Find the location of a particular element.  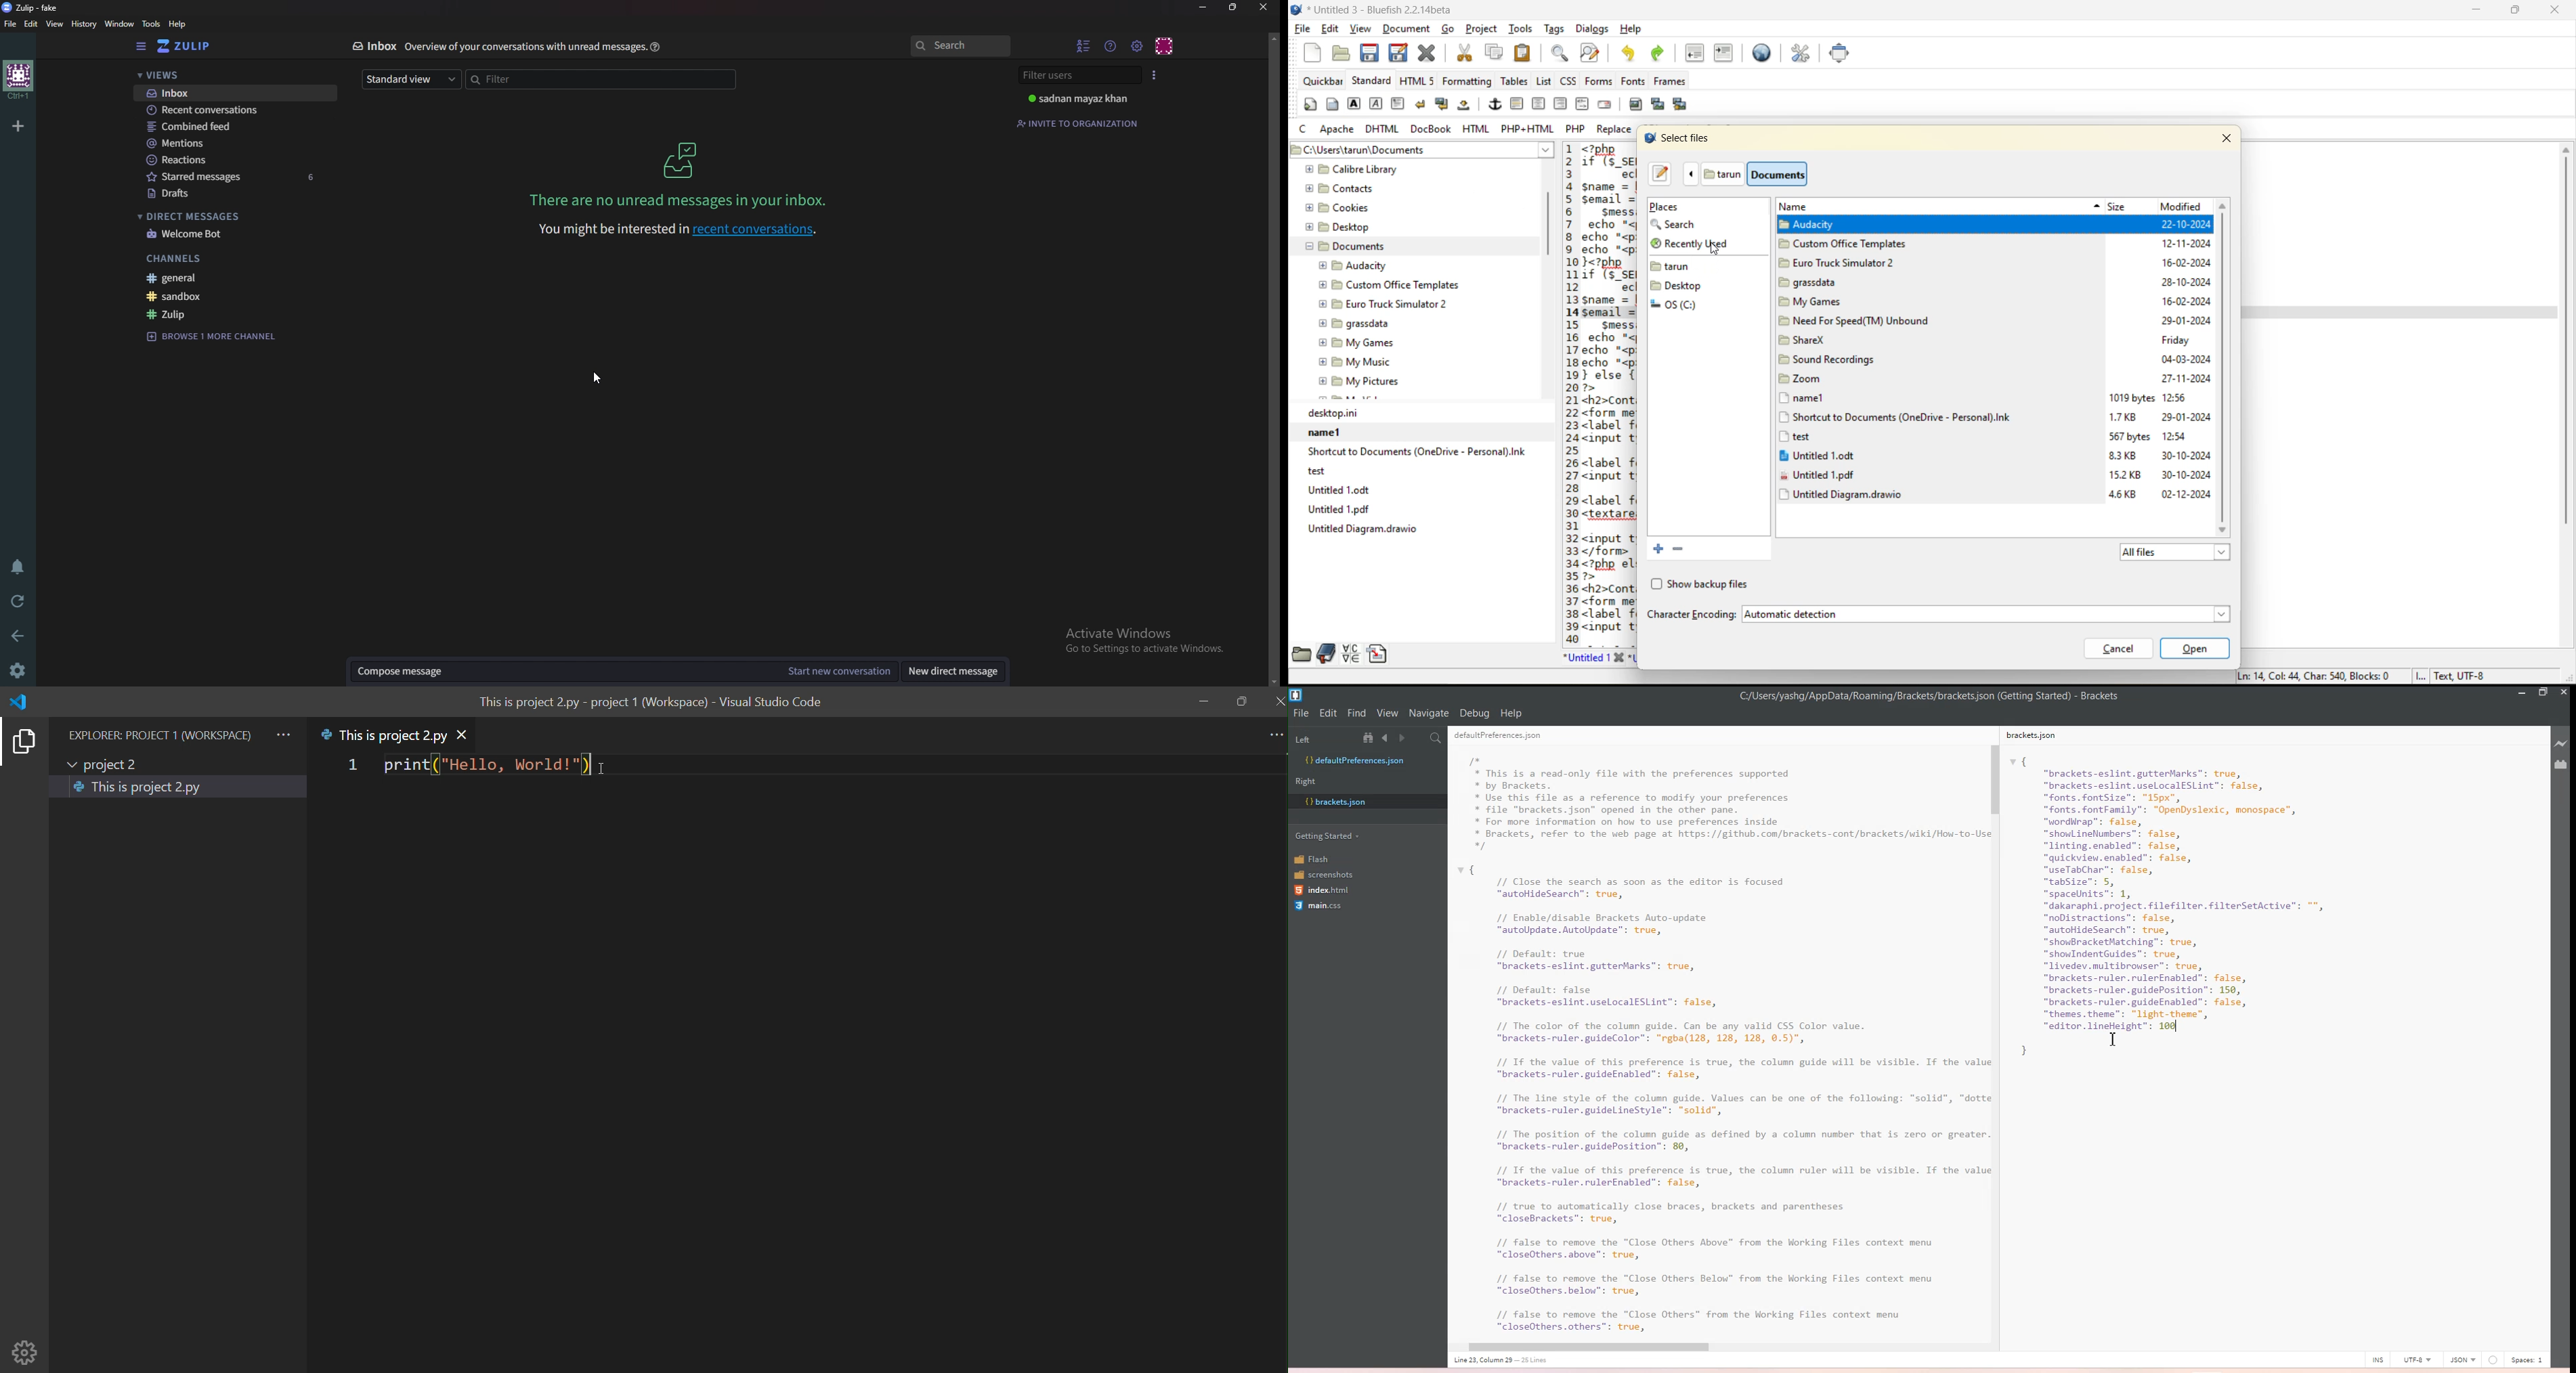

unindent  is located at coordinates (1698, 54).